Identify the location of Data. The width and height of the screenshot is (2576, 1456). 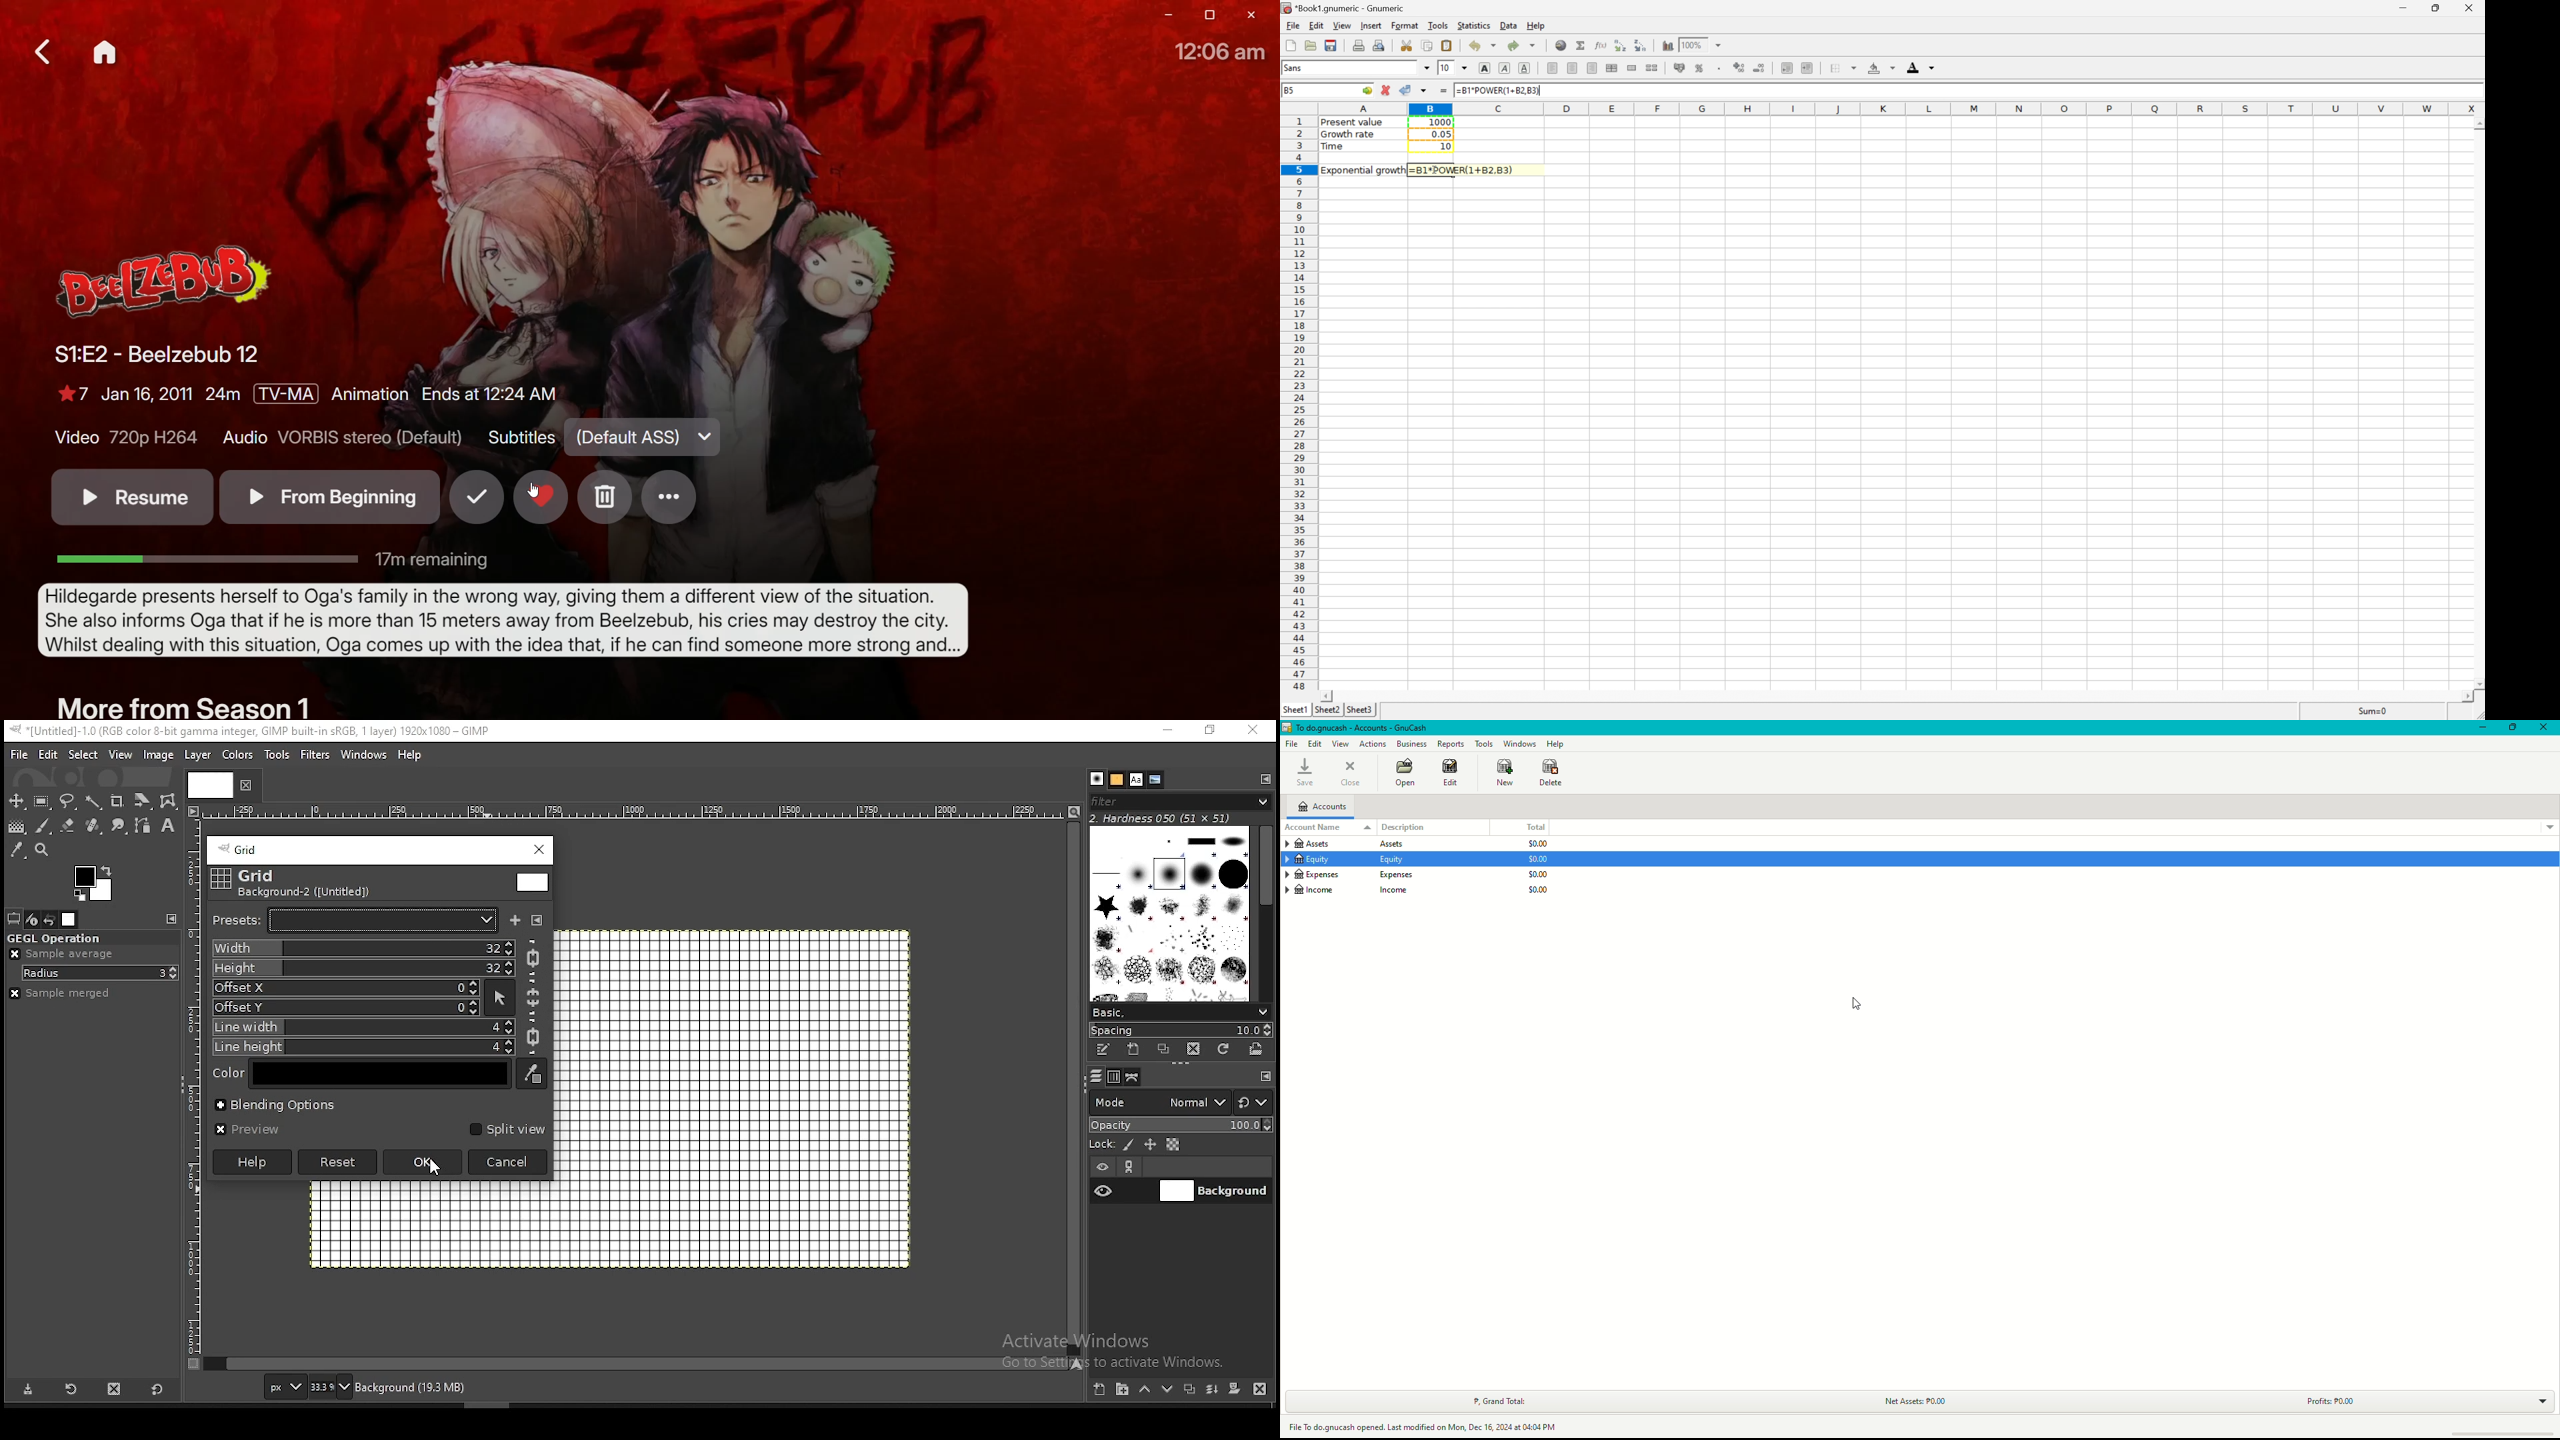
(1509, 27).